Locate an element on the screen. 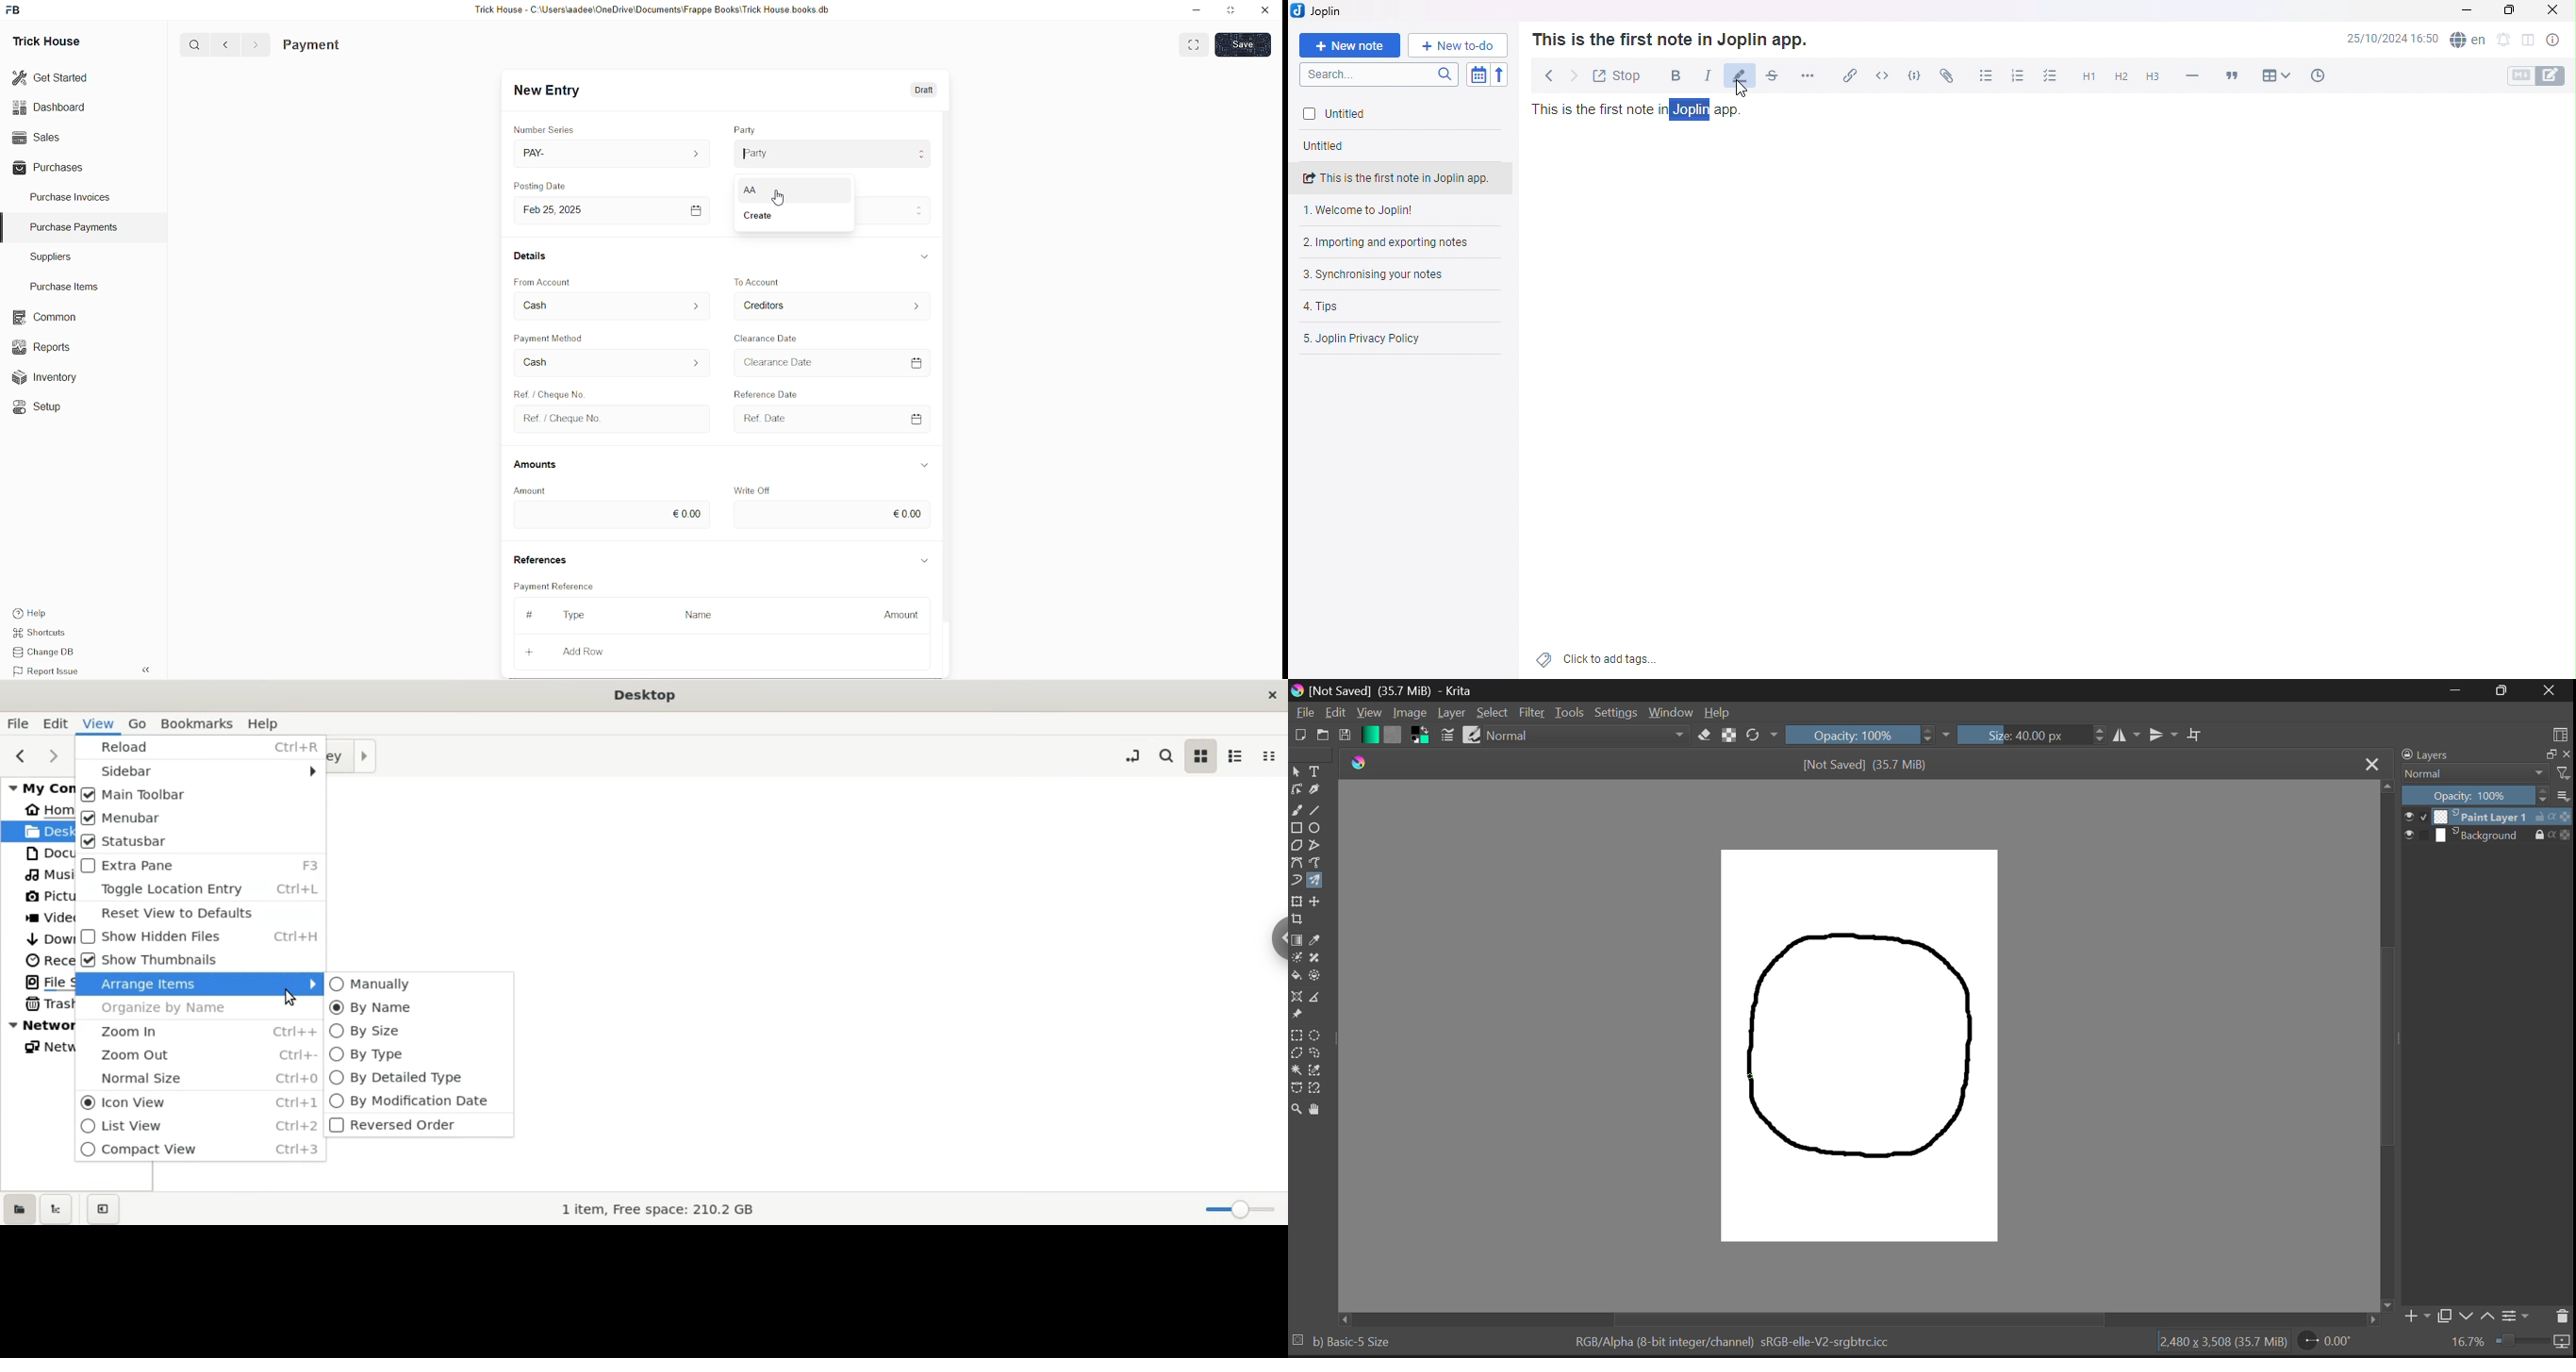 The height and width of the screenshot is (1372, 2576). Inventory is located at coordinates (52, 380).